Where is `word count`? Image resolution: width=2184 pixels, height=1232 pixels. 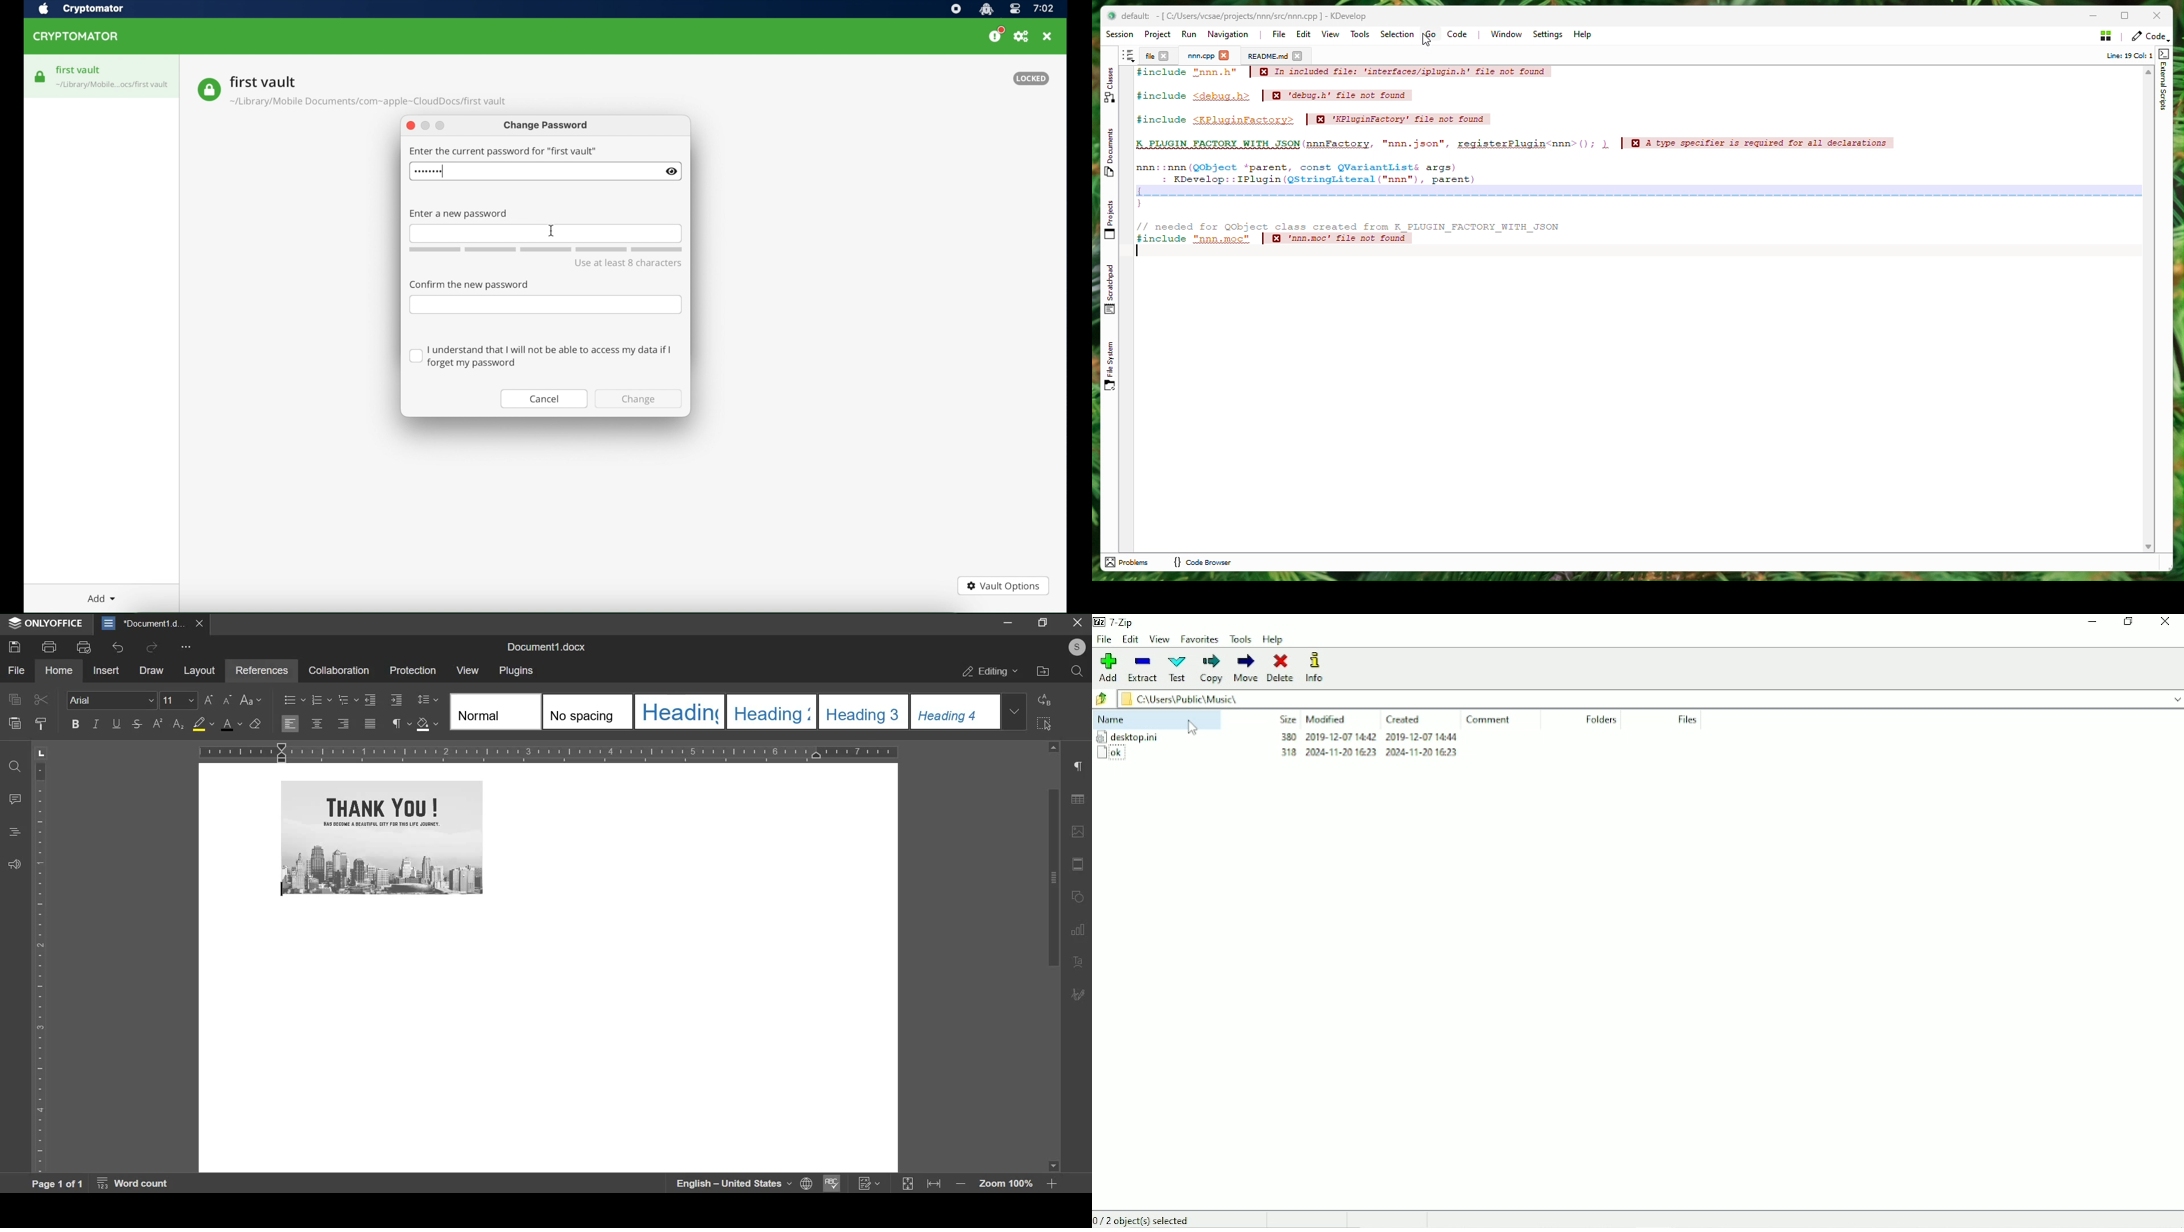
word count is located at coordinates (546, 250).